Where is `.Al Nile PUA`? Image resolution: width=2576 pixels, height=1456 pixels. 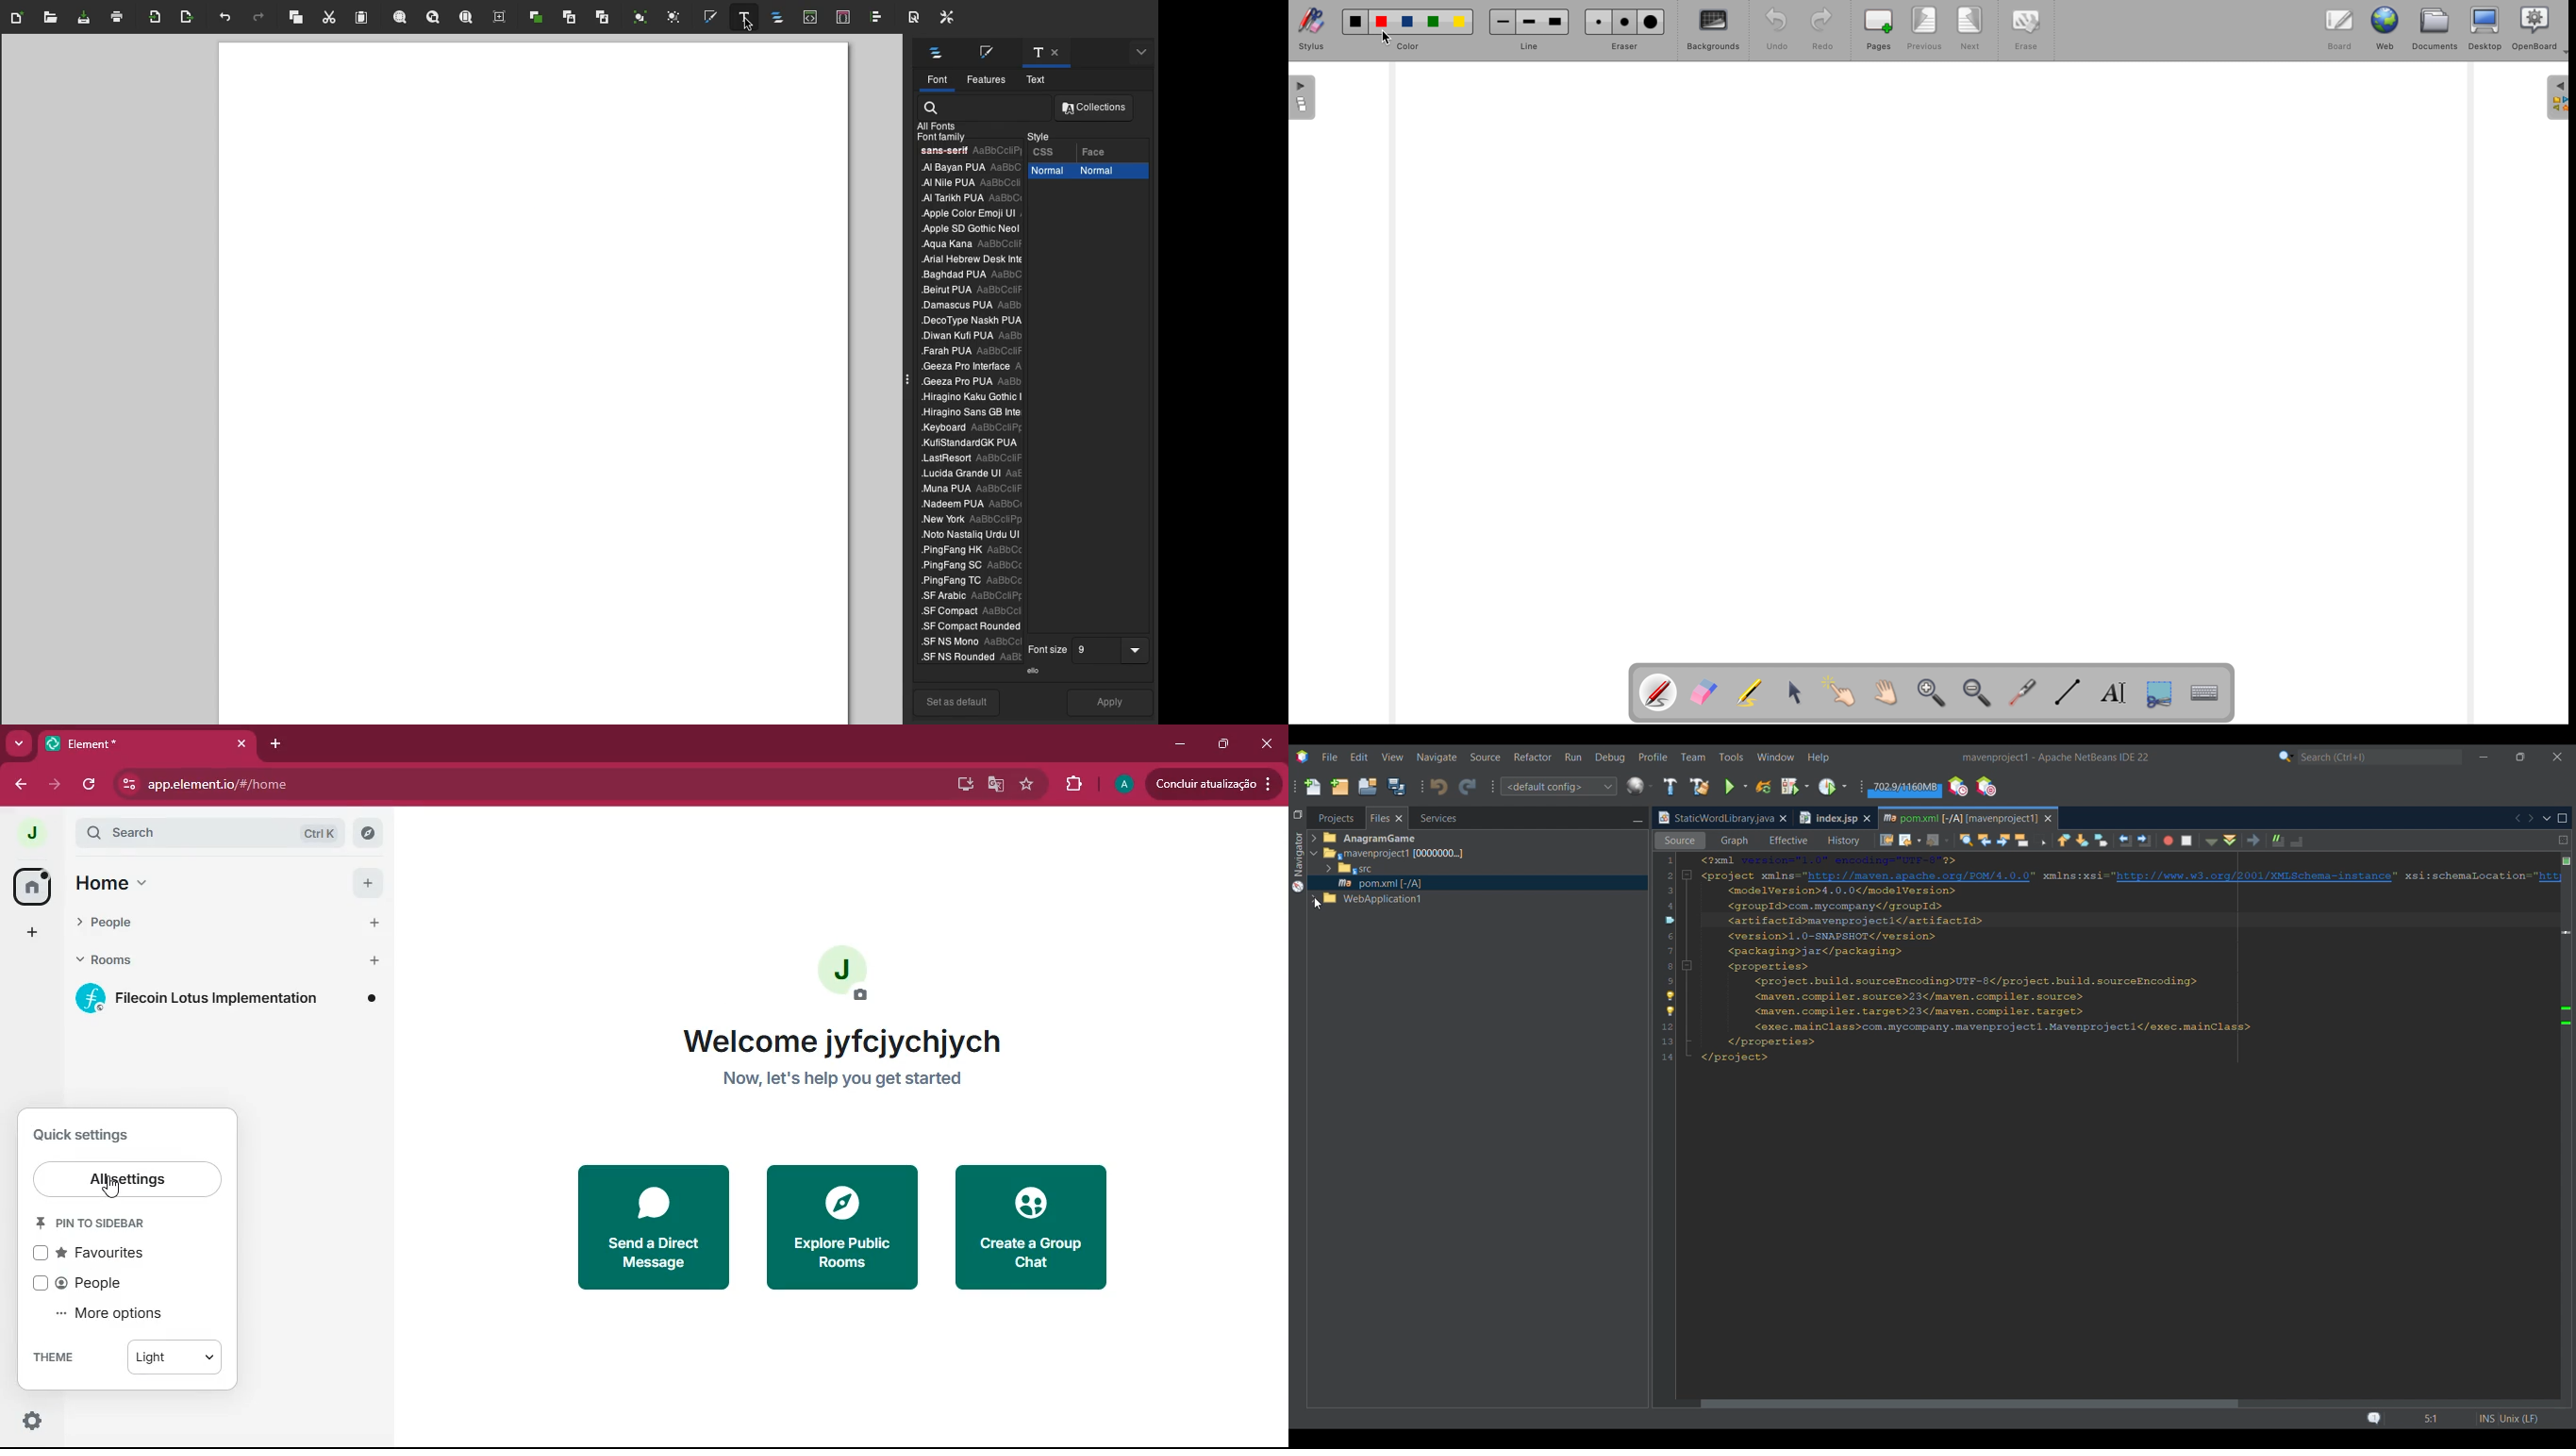 .Al Nile PUA is located at coordinates (967, 182).